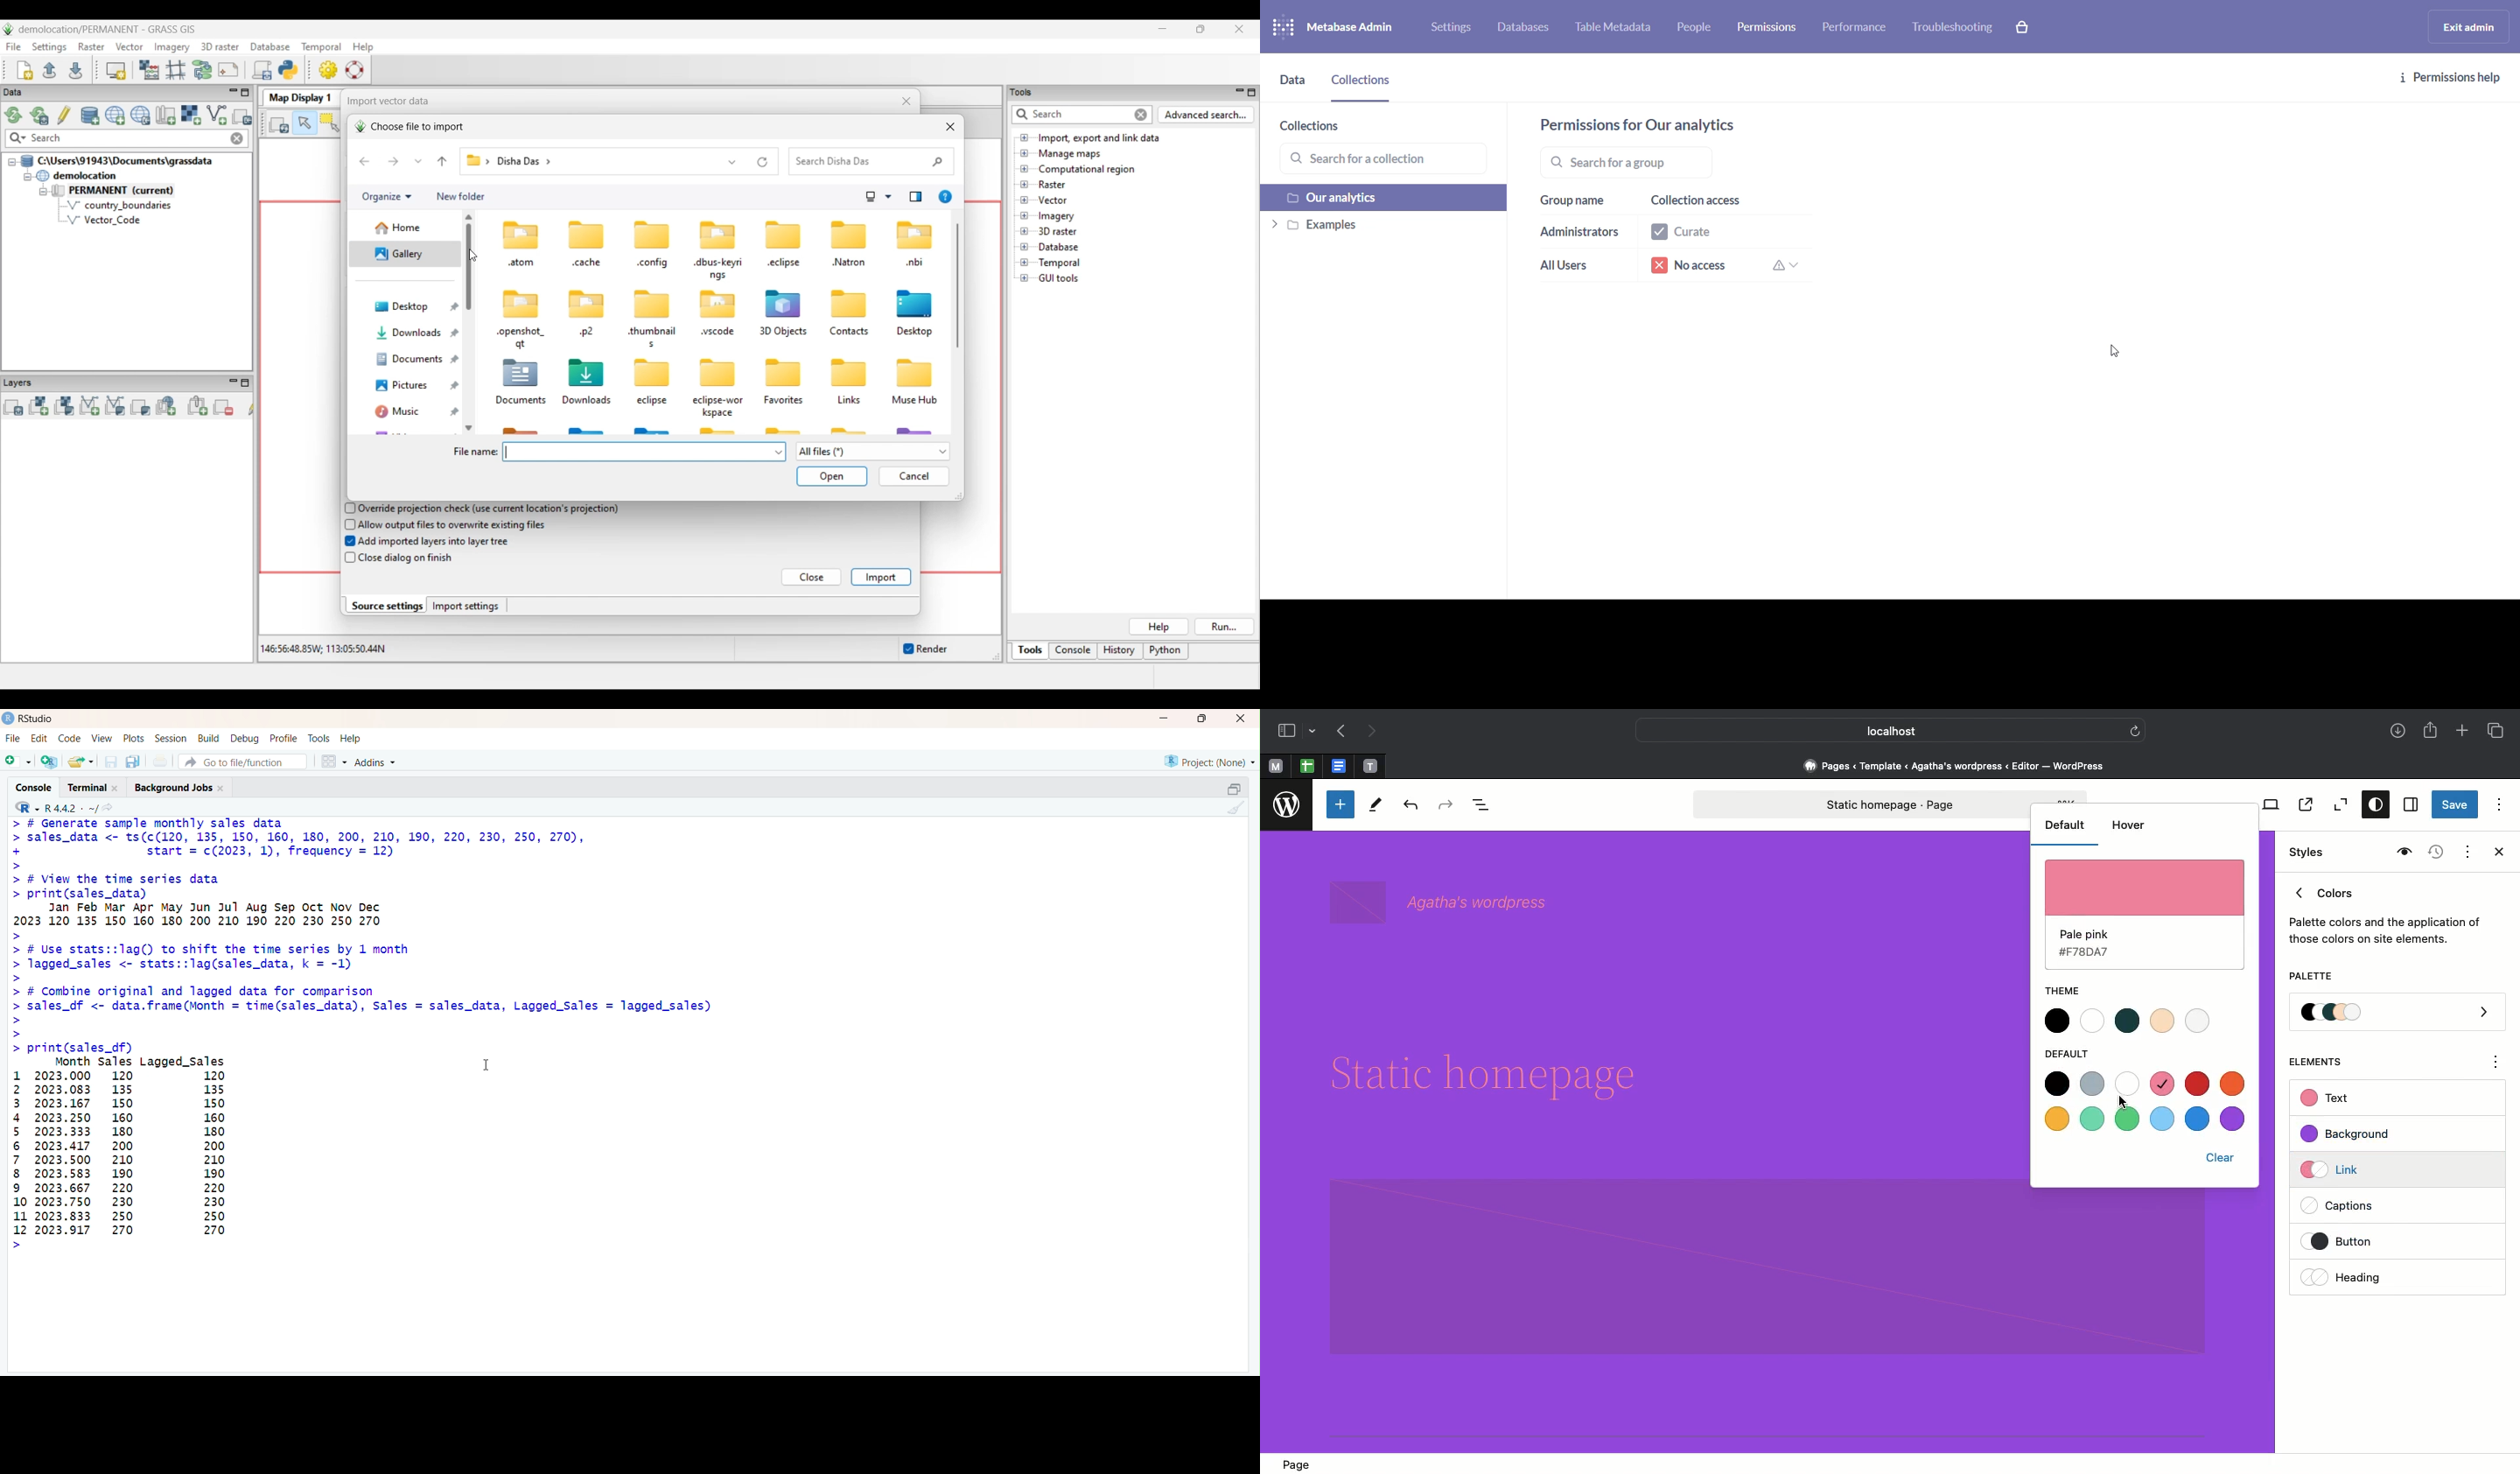 The height and width of the screenshot is (1484, 2520). Describe the element at coordinates (1294, 87) in the screenshot. I see `data` at that location.